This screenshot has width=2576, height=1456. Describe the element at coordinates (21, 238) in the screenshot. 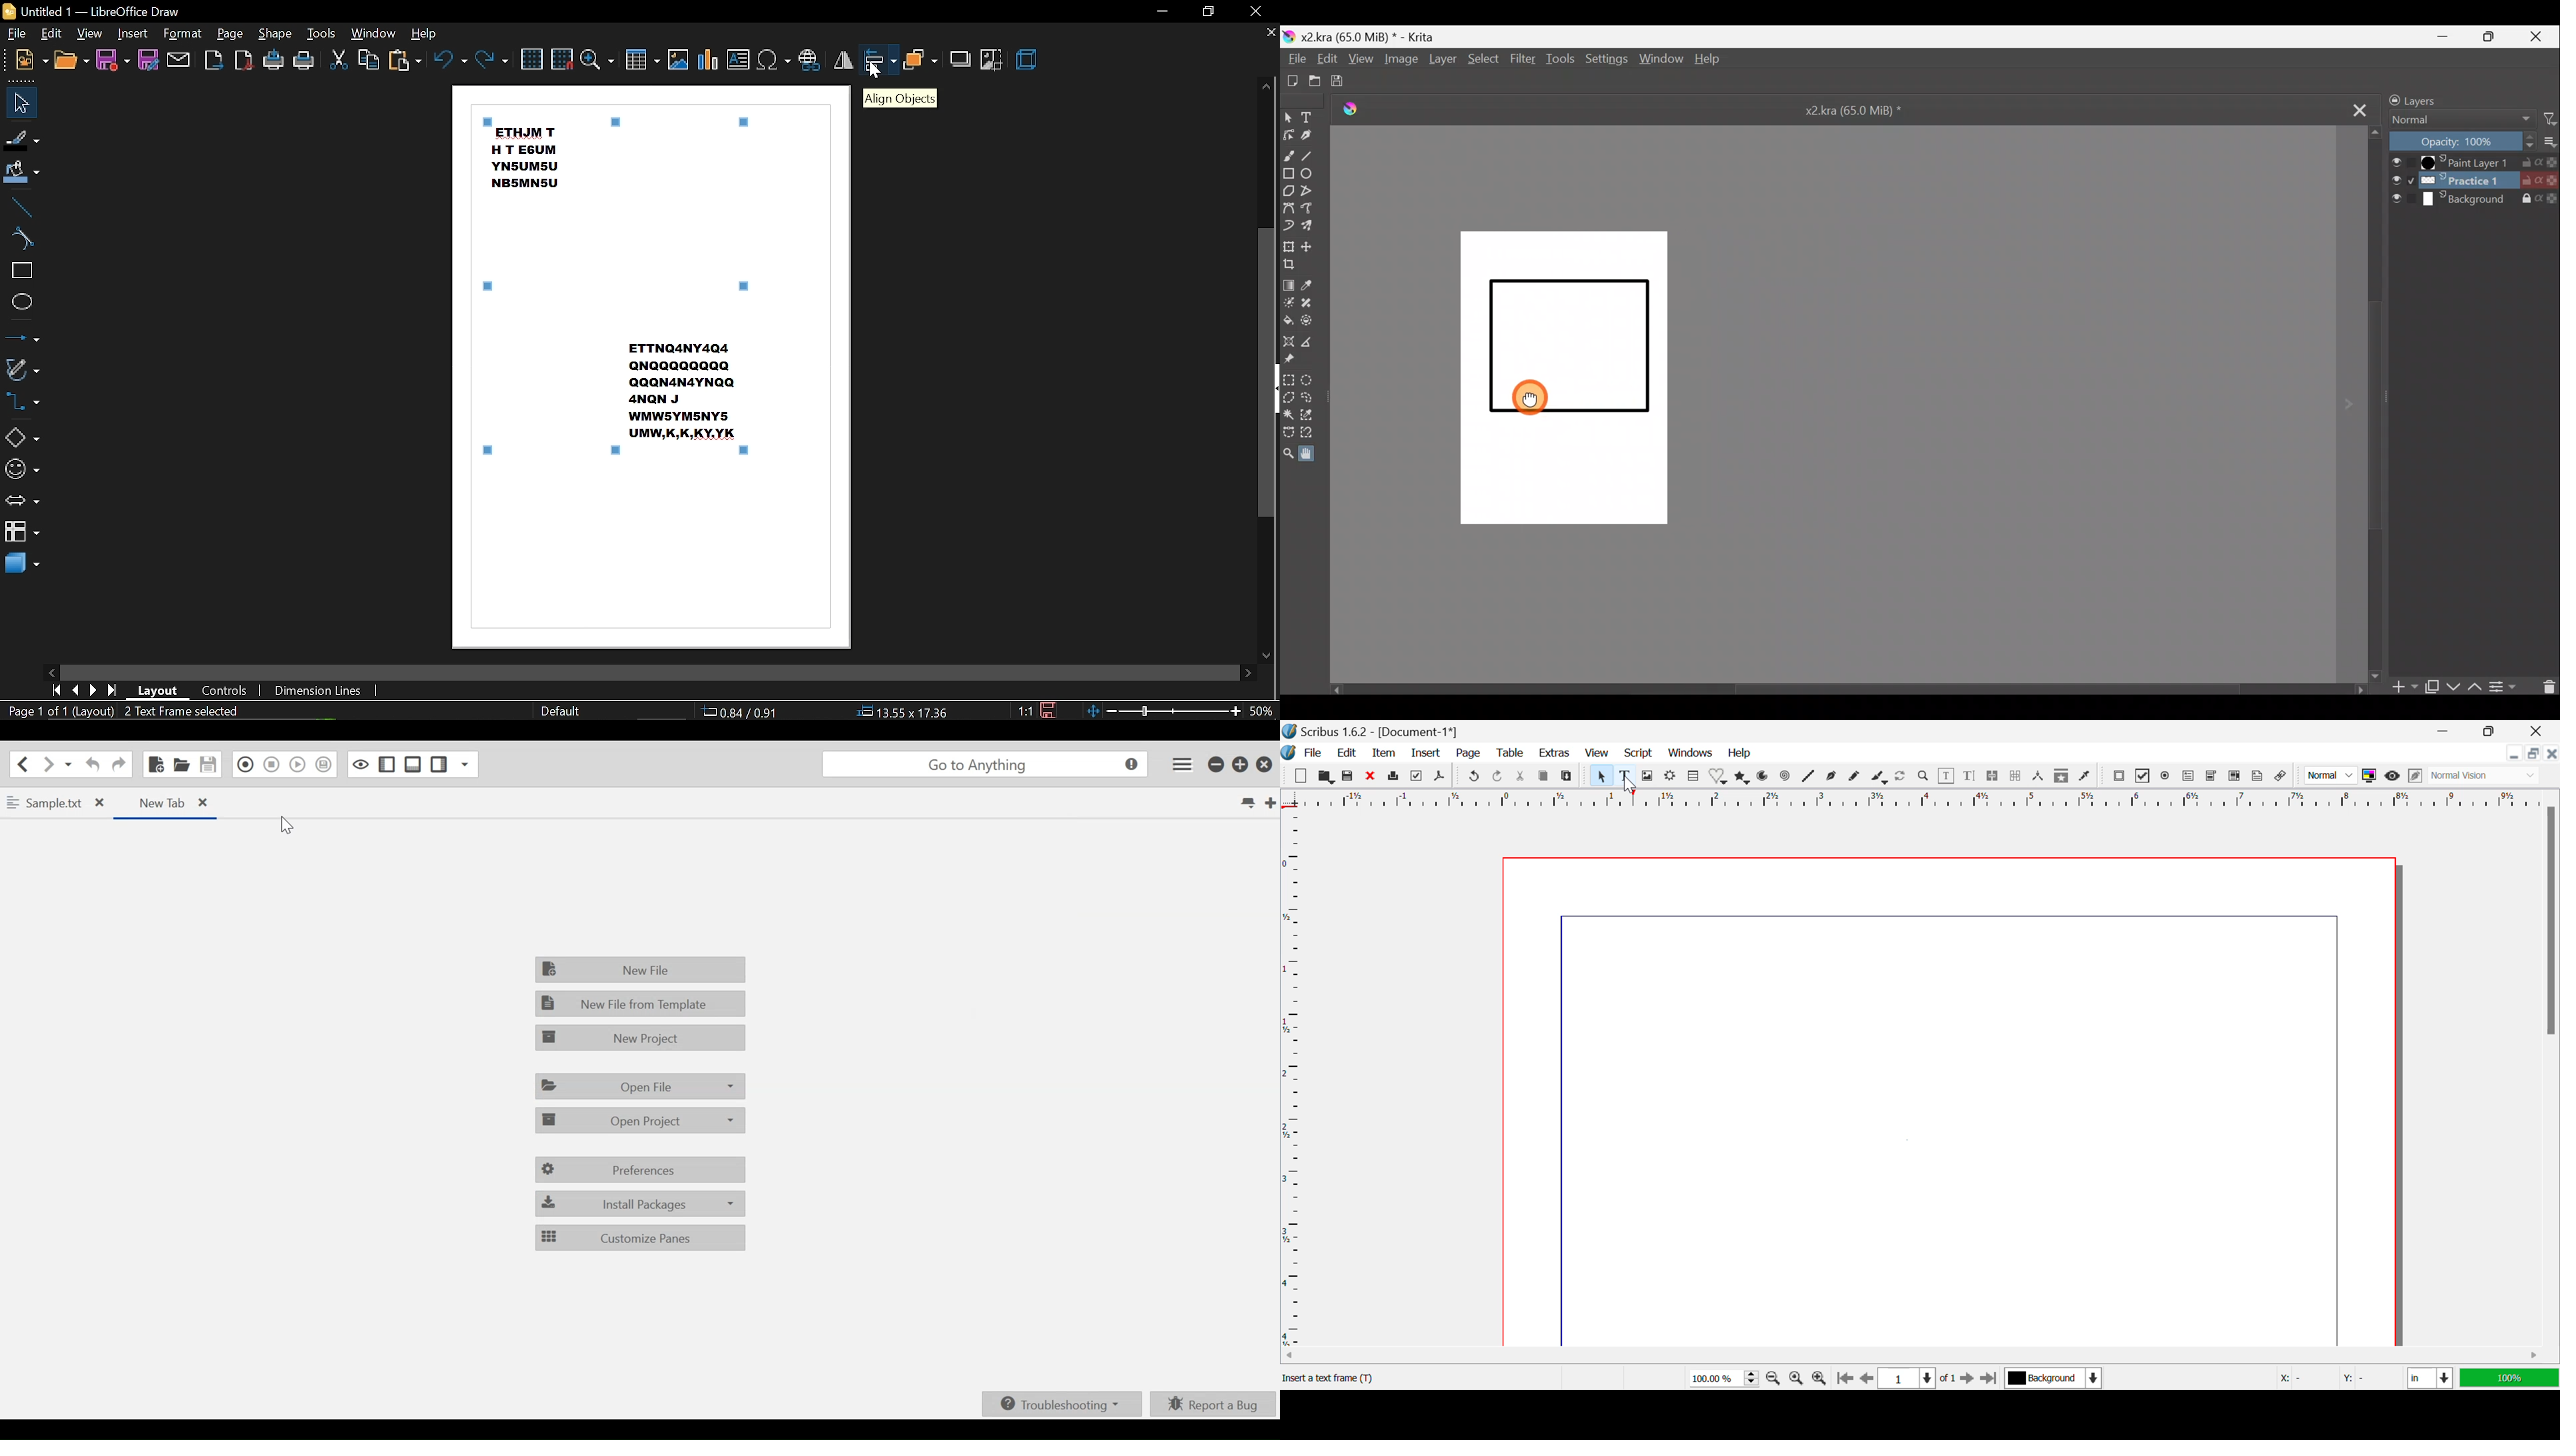

I see `curve` at that location.